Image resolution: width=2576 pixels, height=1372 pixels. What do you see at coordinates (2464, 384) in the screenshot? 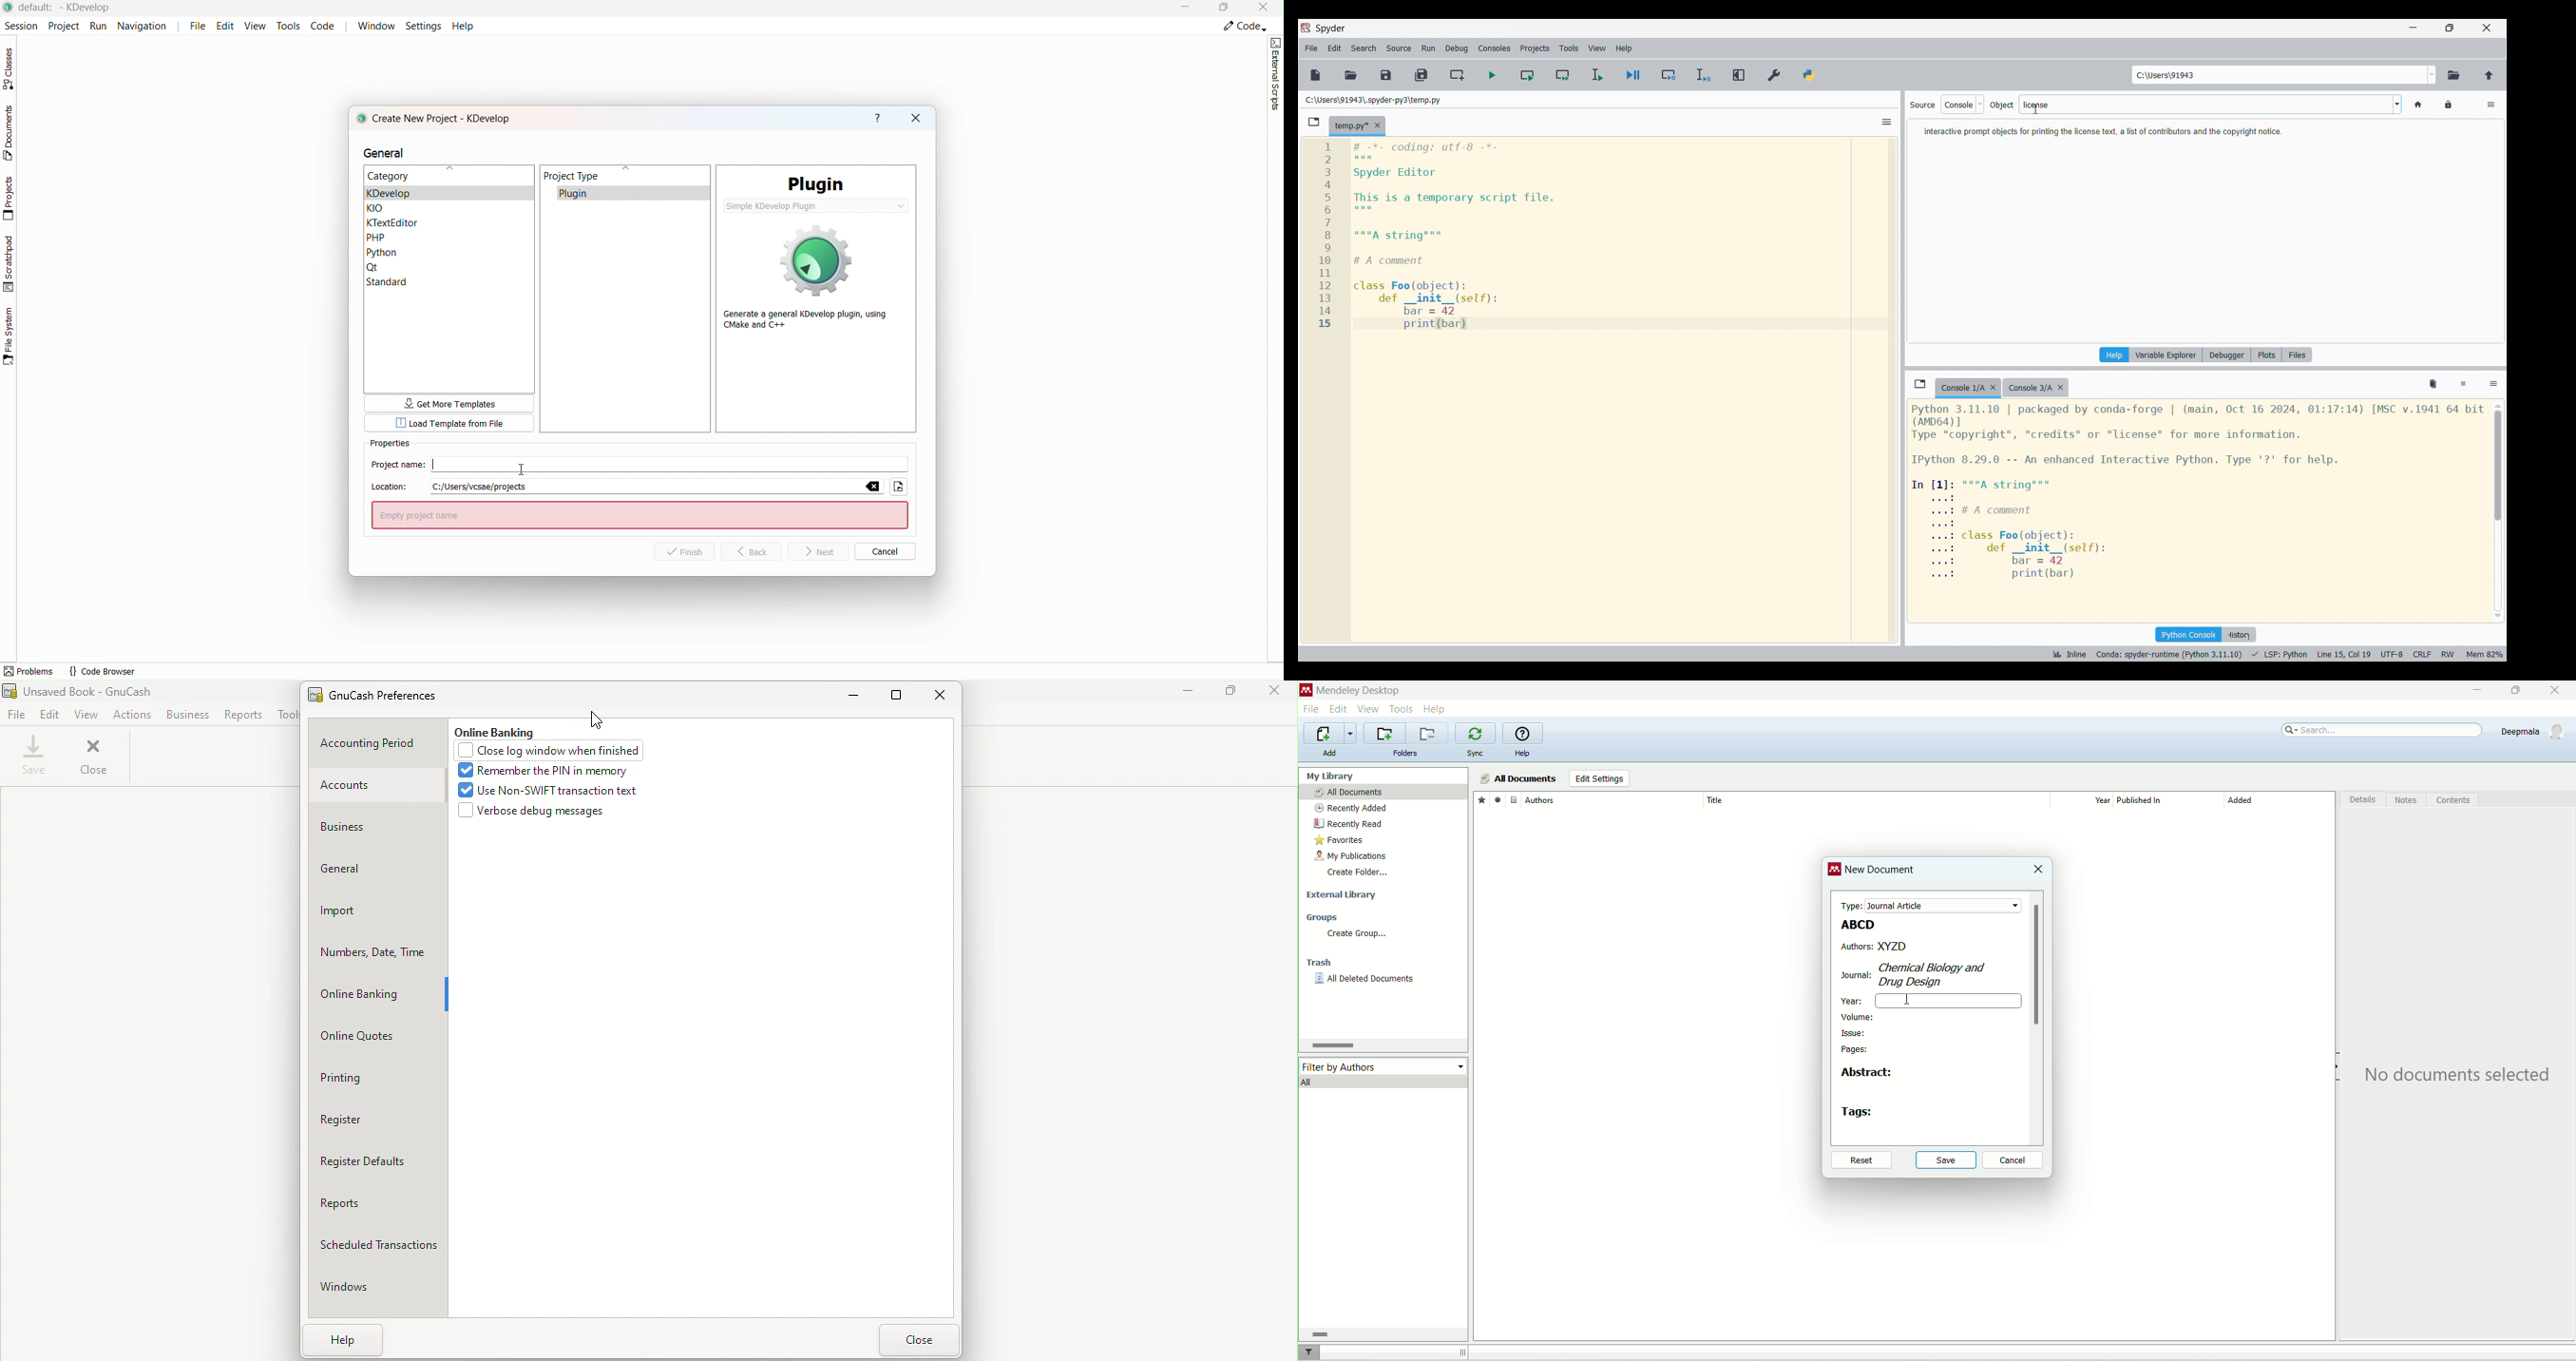
I see `Interrupt kernel` at bounding box center [2464, 384].